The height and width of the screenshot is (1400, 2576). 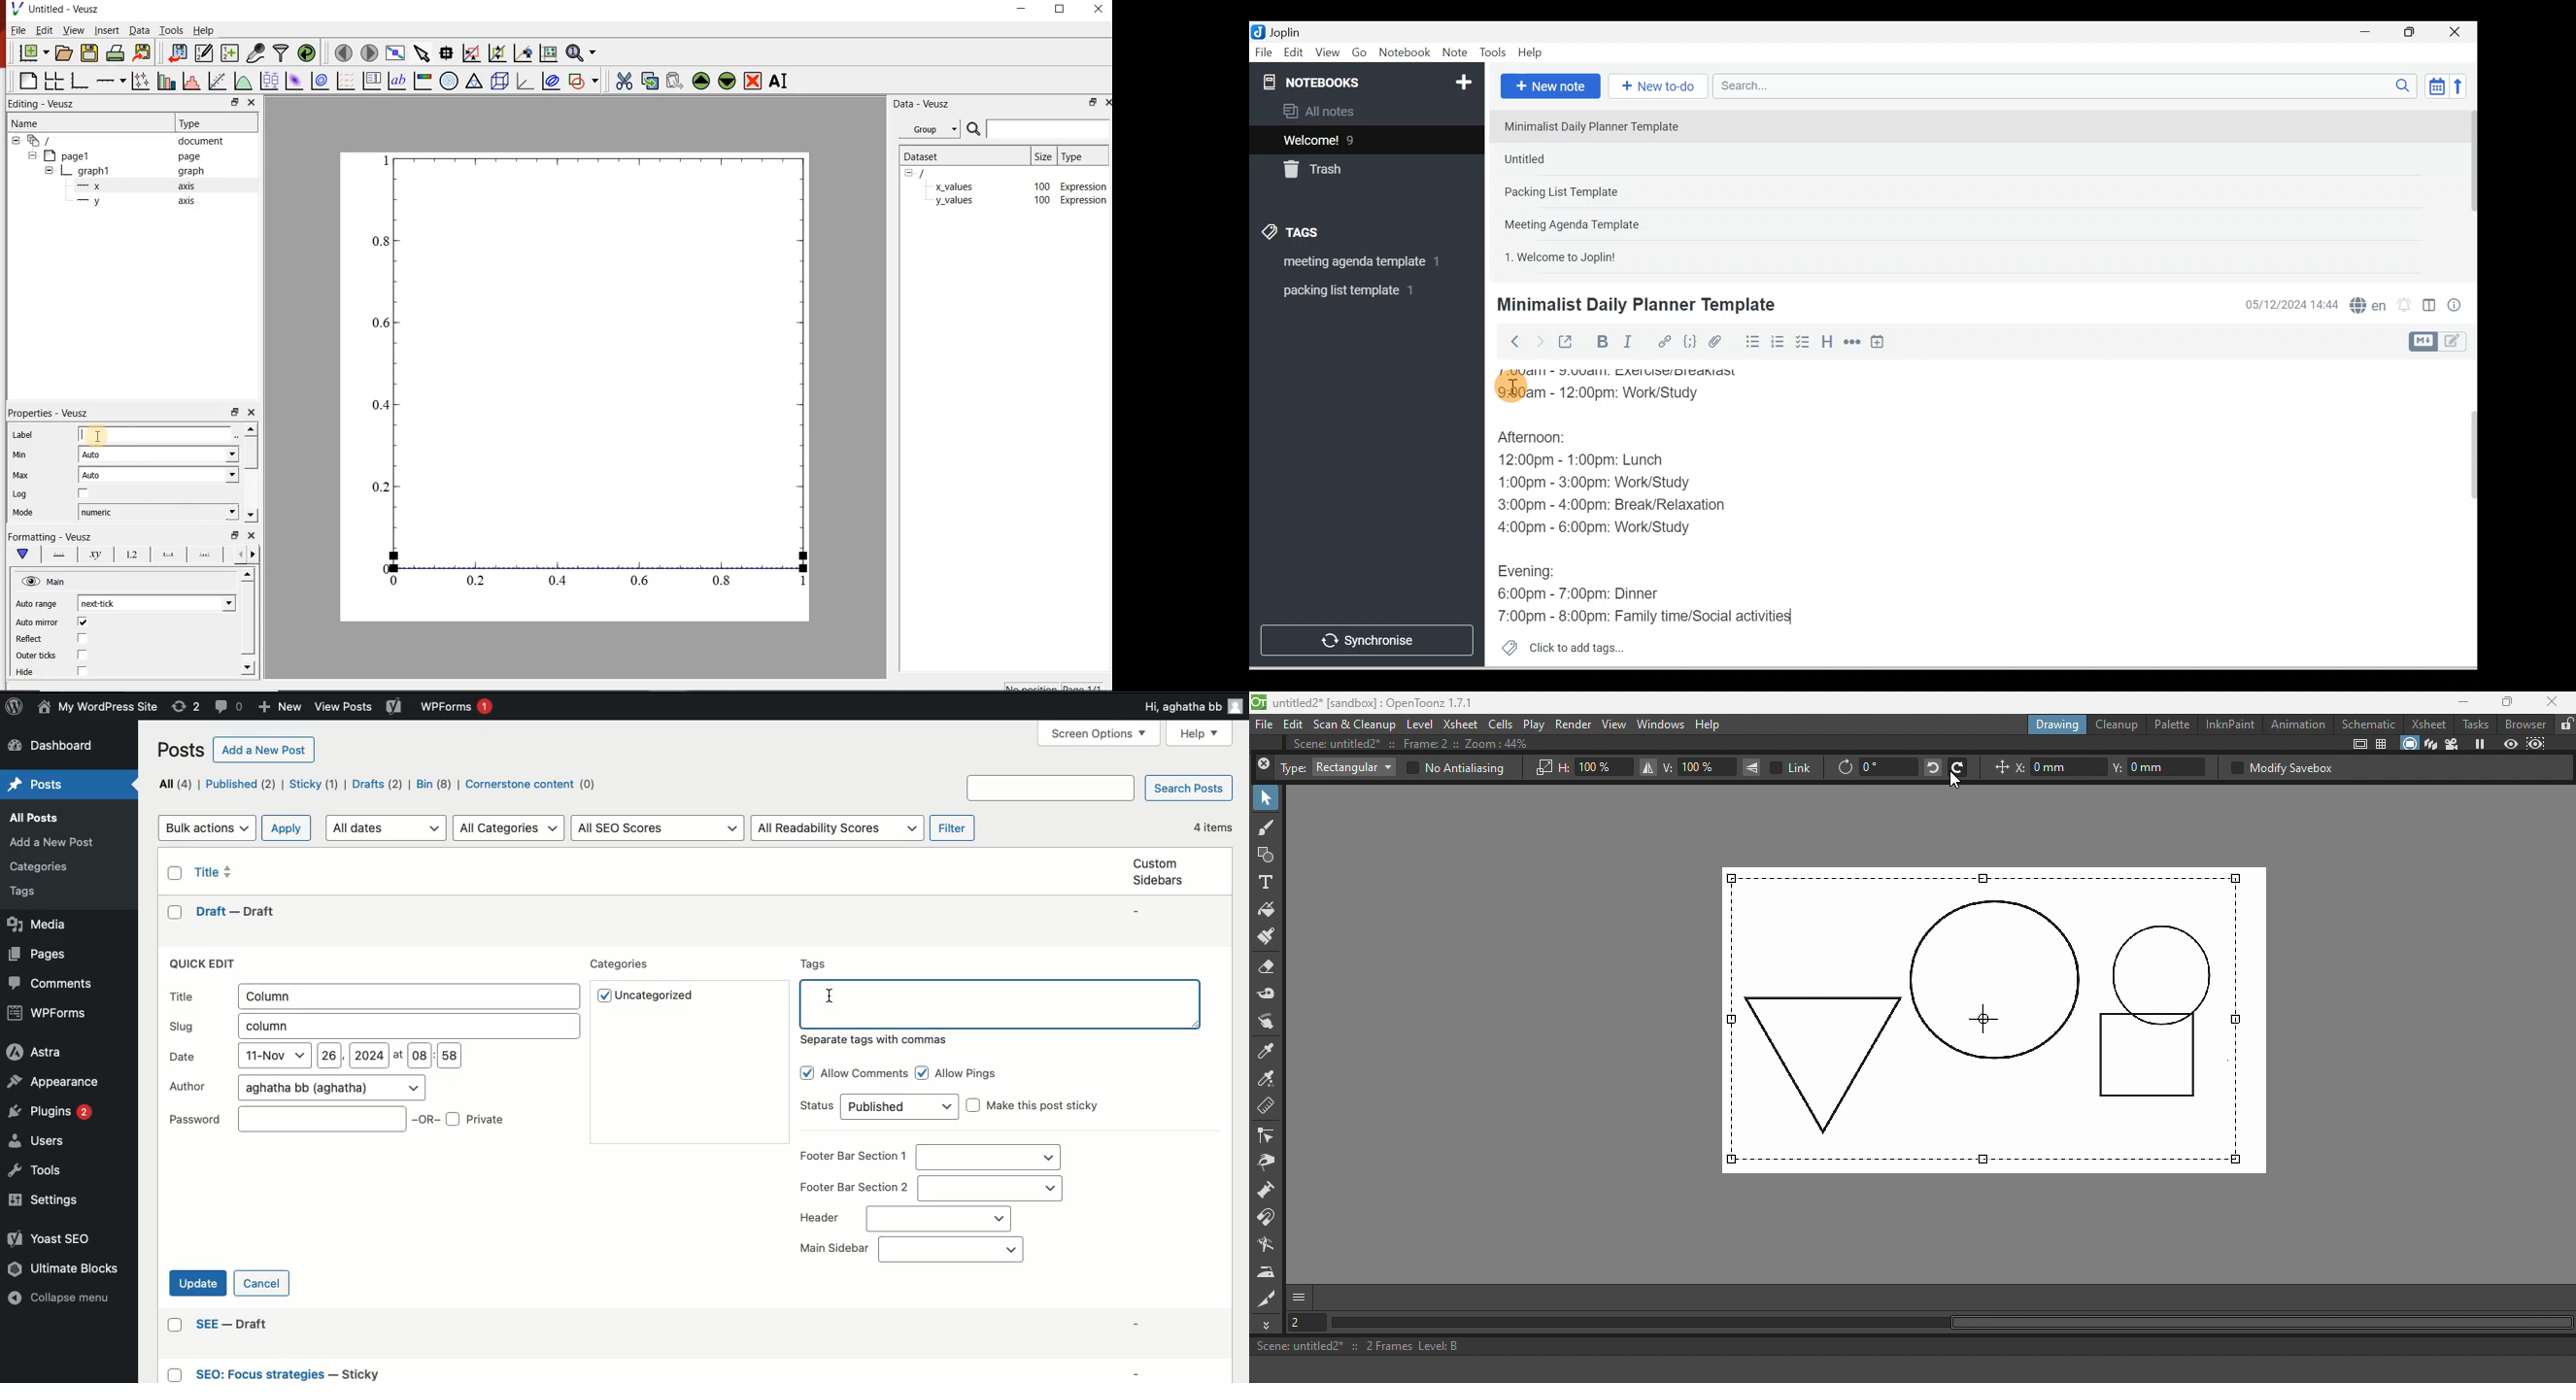 What do you see at coordinates (1802, 342) in the screenshot?
I see `Checkbox` at bounding box center [1802, 342].